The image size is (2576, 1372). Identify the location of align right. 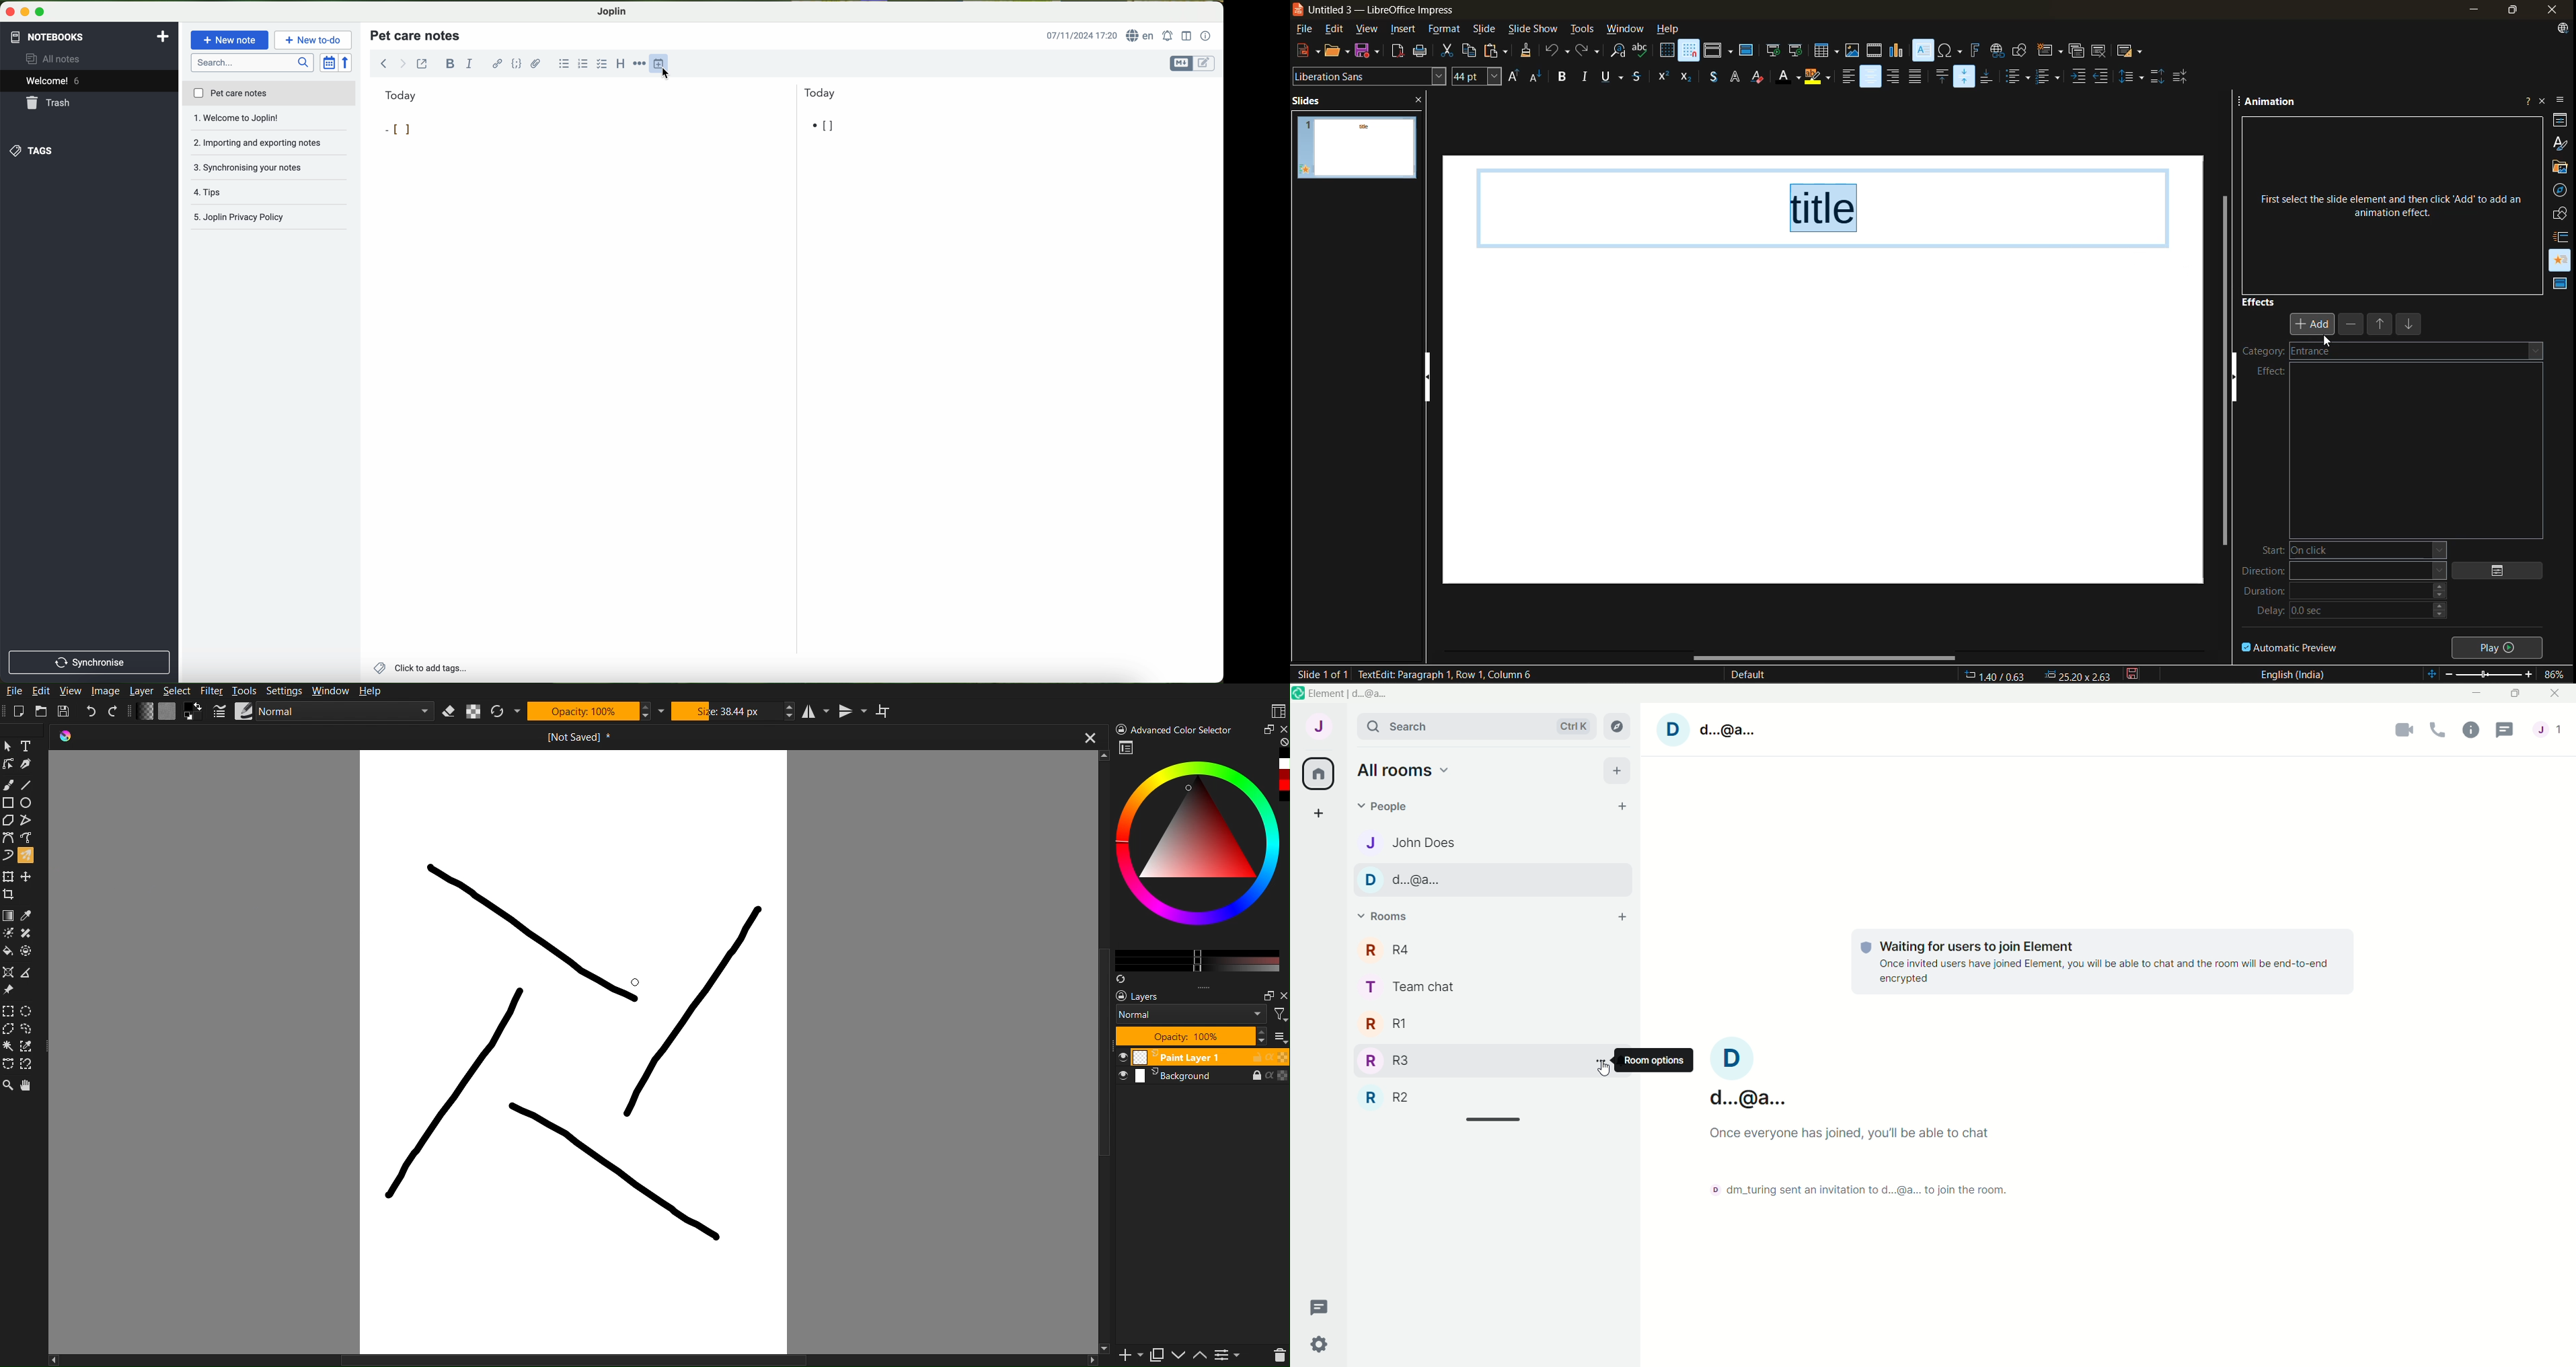
(1894, 77).